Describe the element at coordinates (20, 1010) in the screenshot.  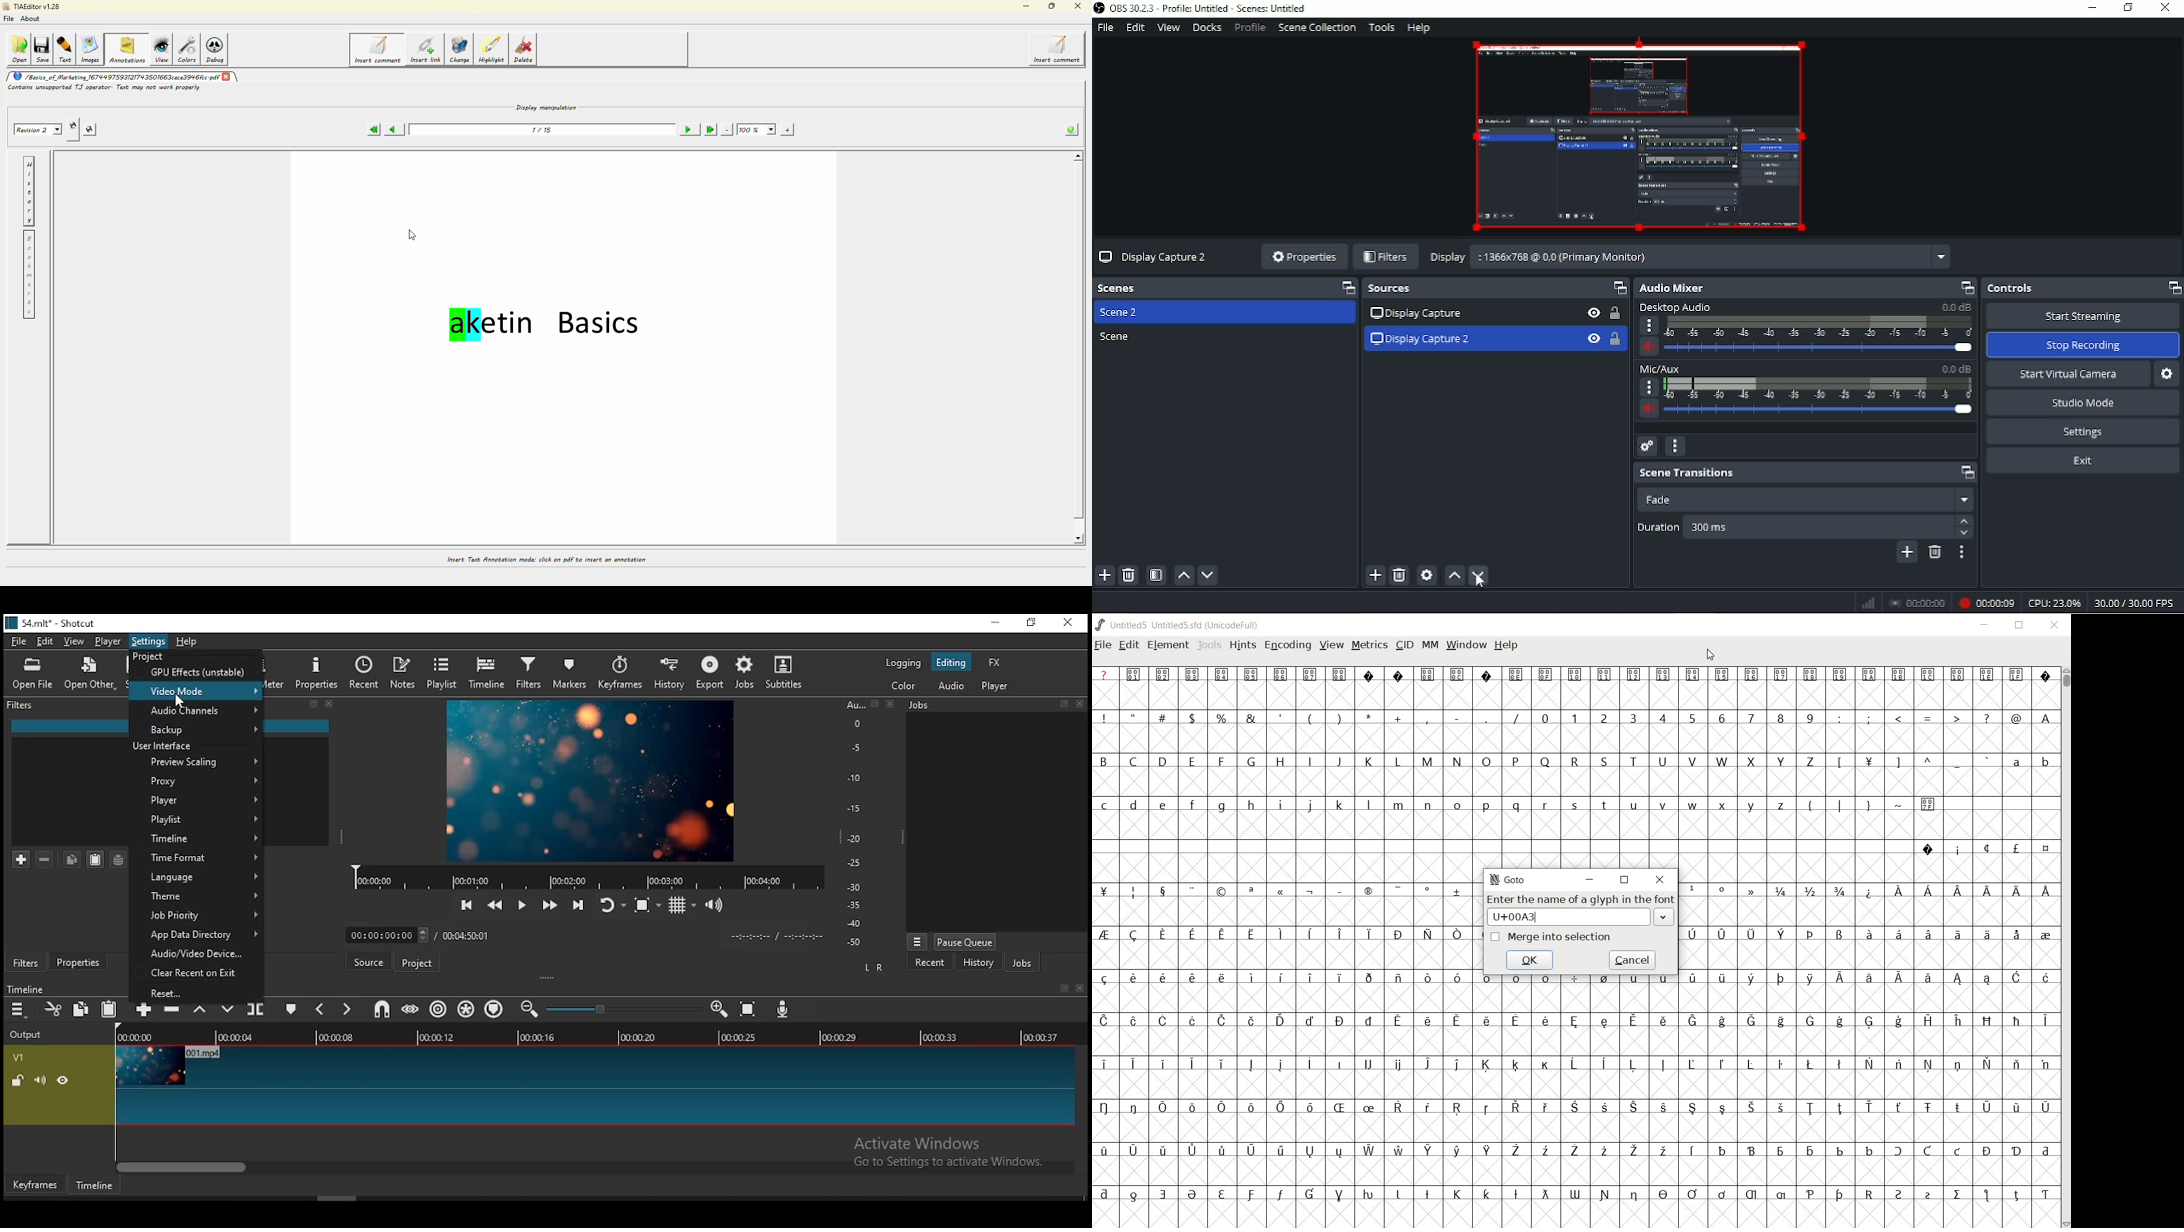
I see `timeline menu` at that location.